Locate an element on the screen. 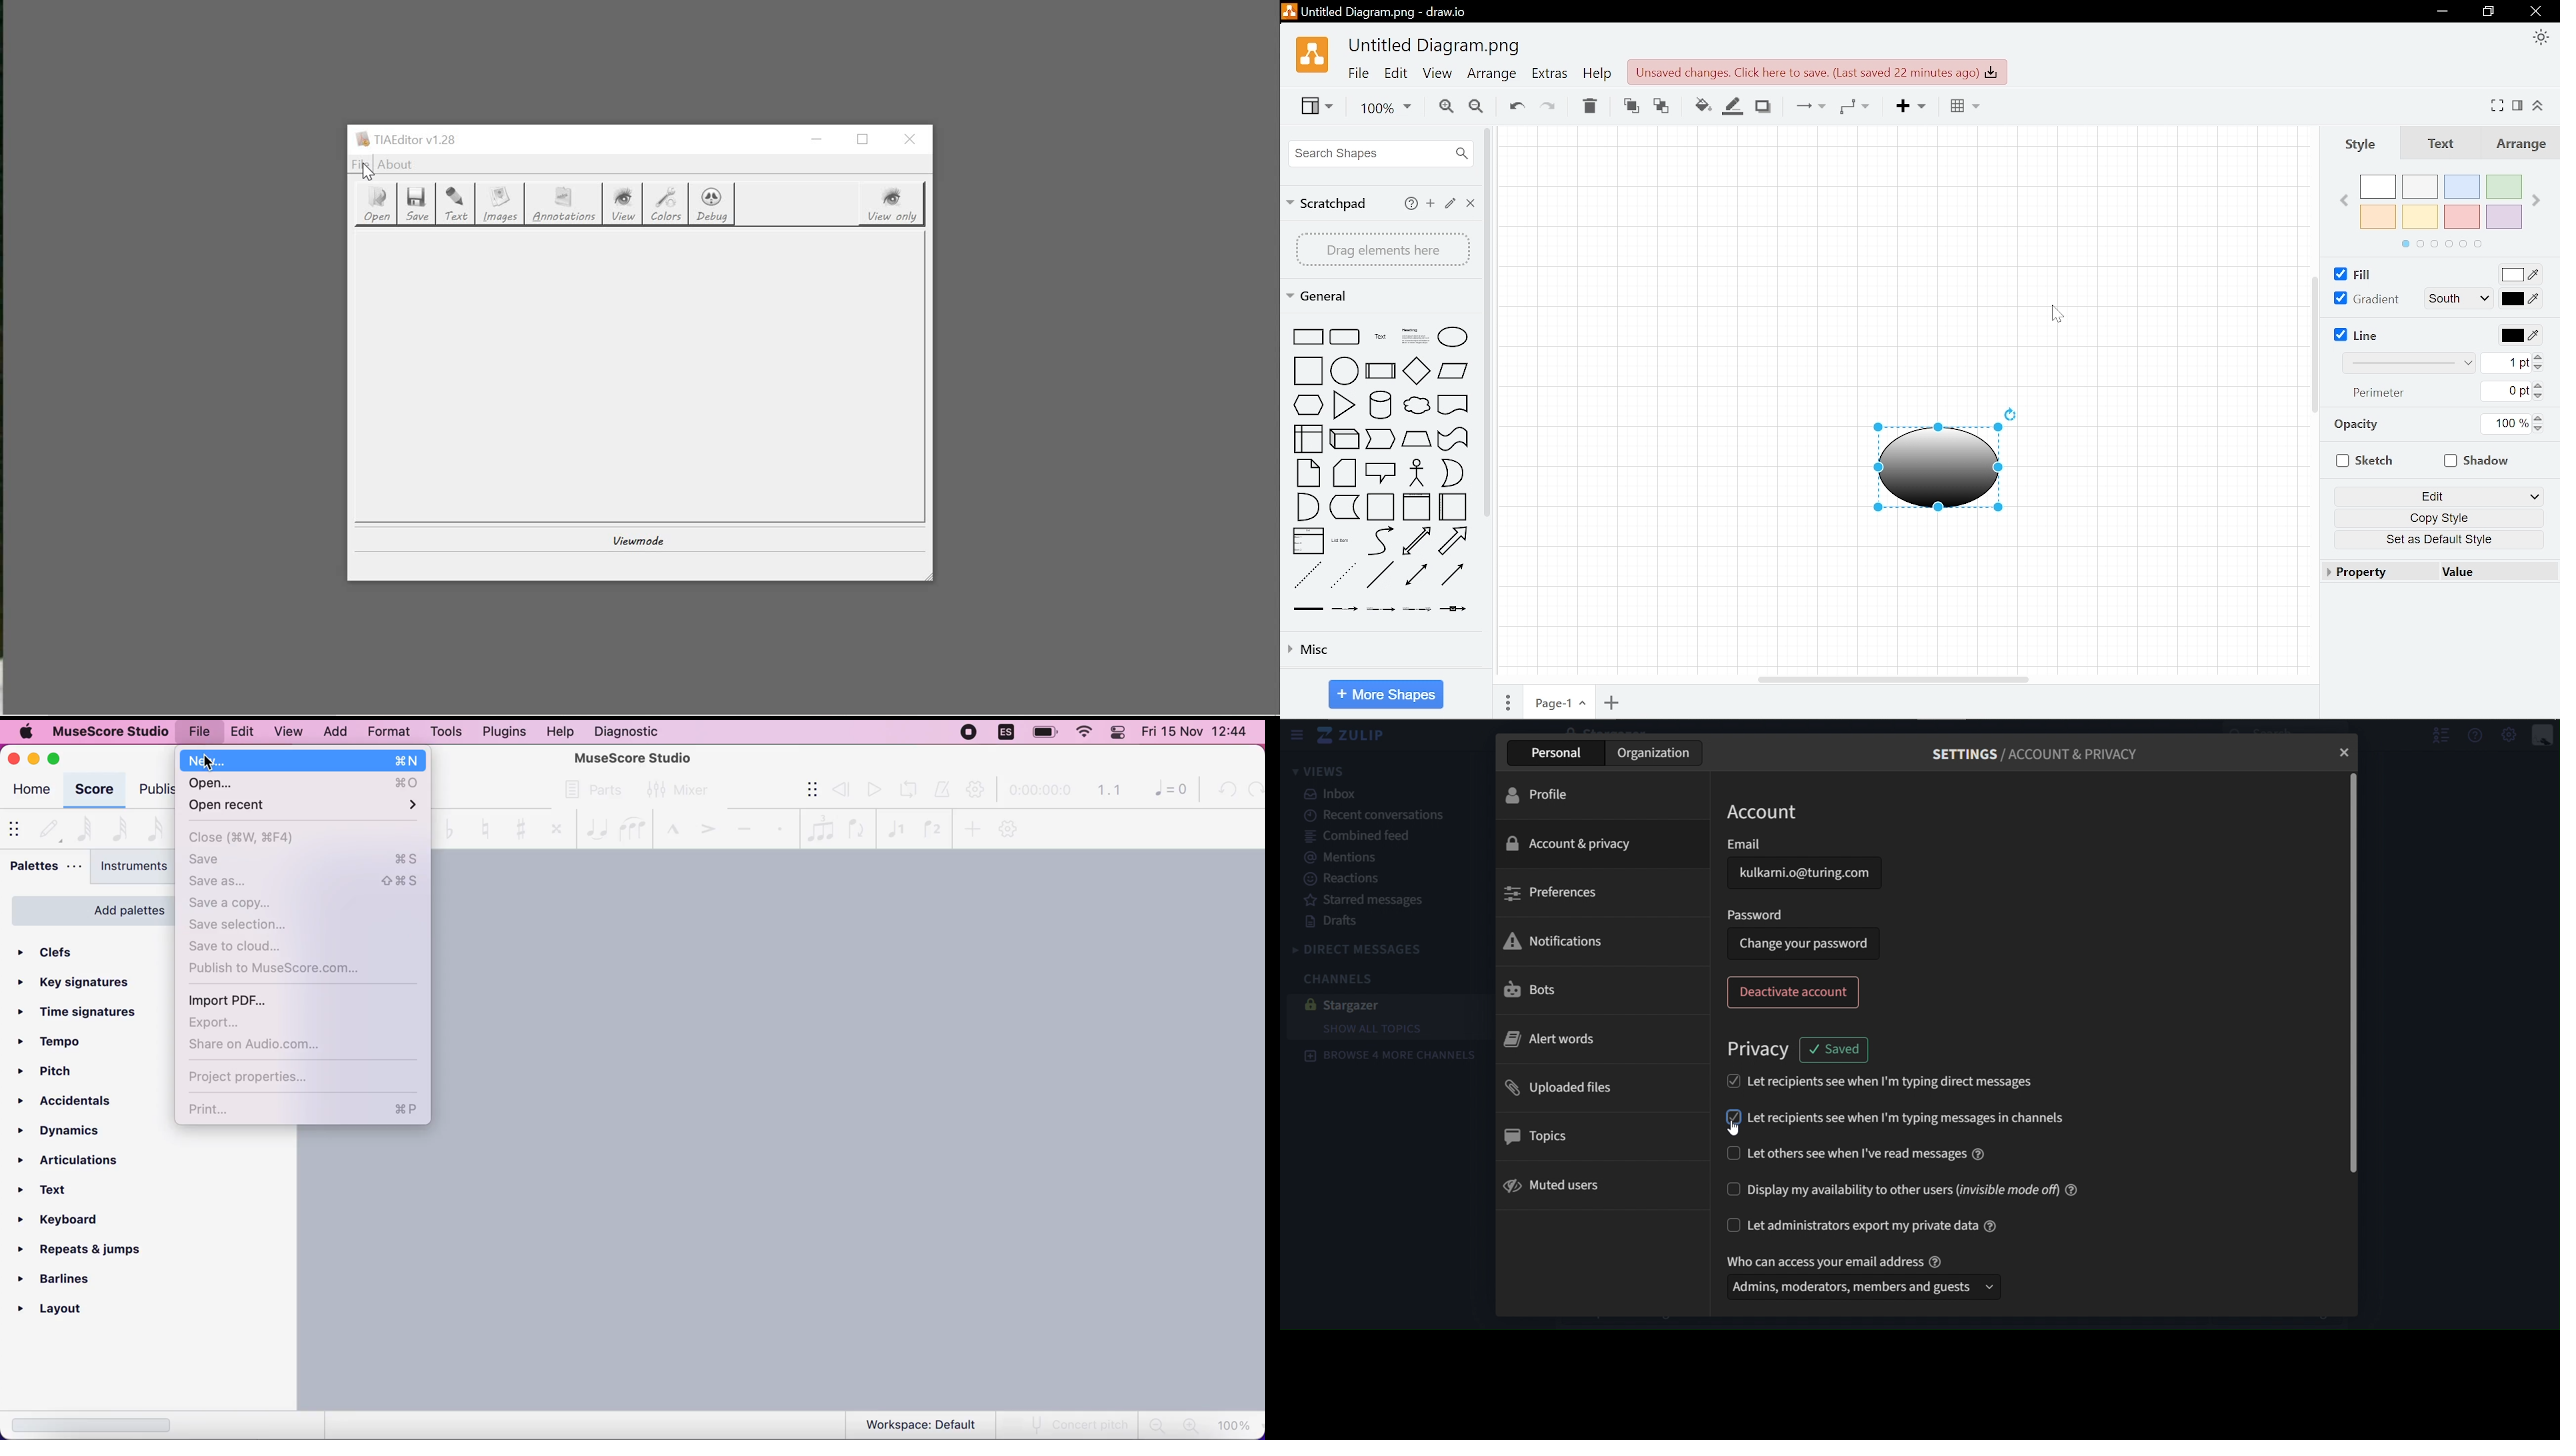 This screenshot has height=1456, width=2576. More shapes is located at coordinates (1386, 693).